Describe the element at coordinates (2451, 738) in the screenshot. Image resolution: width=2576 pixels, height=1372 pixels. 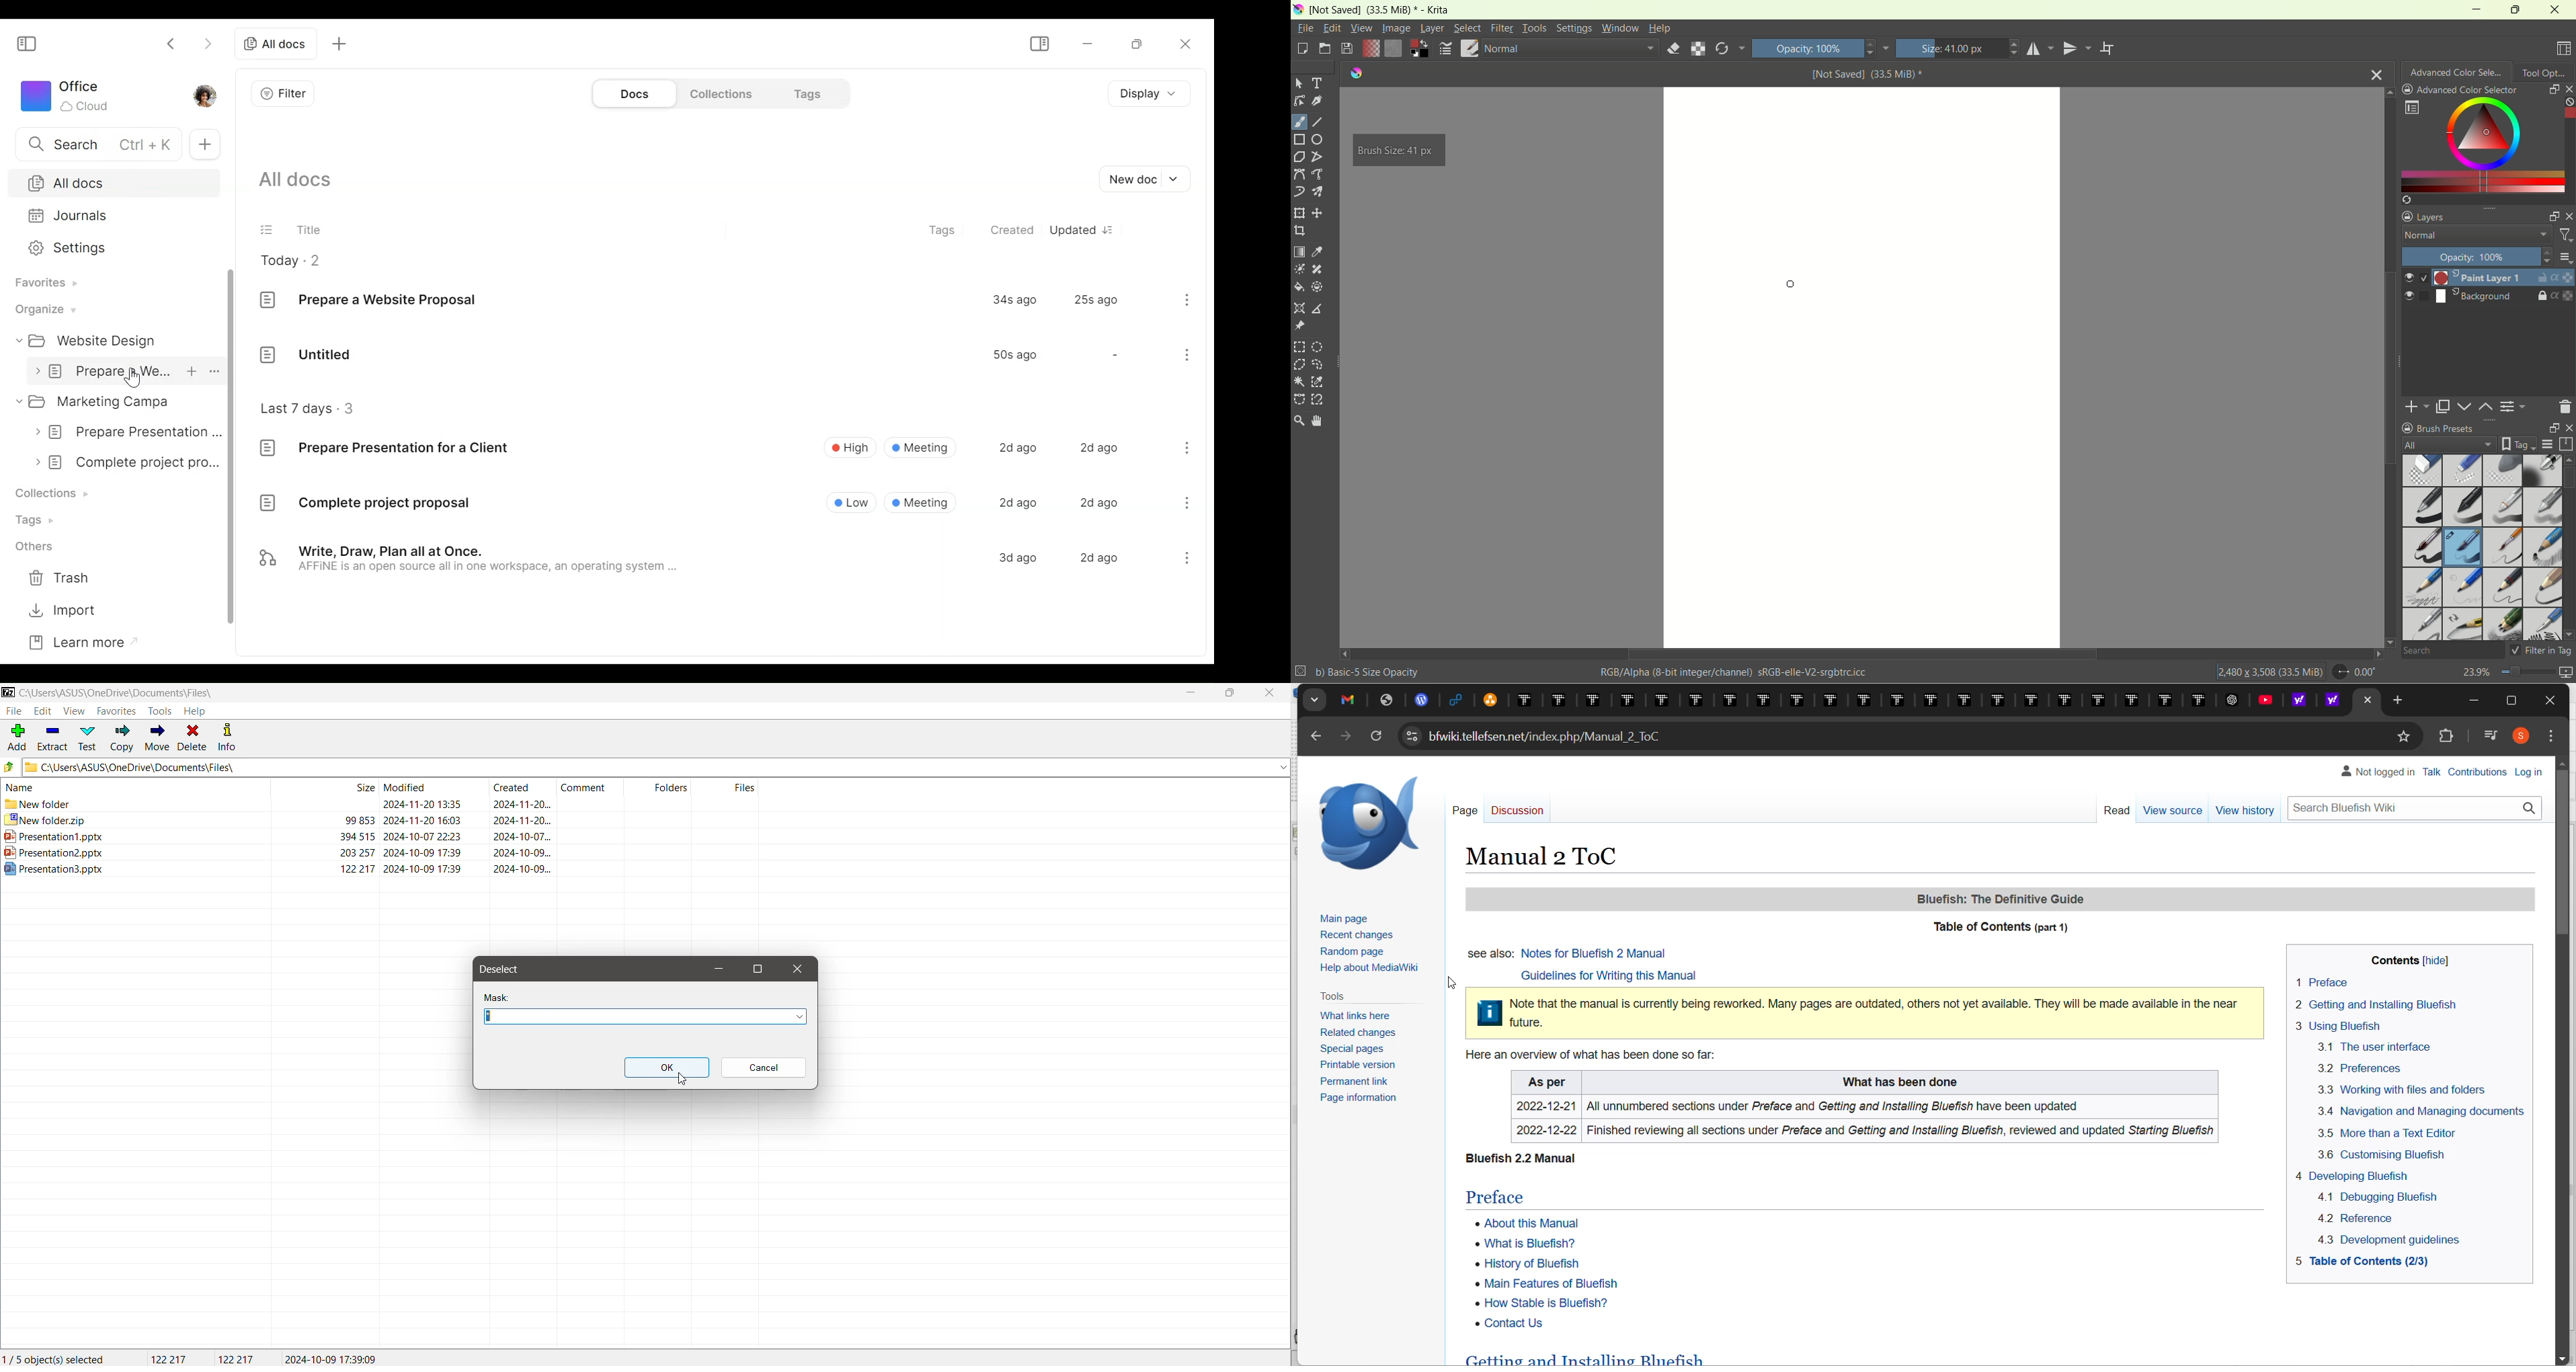
I see `extensions` at that location.